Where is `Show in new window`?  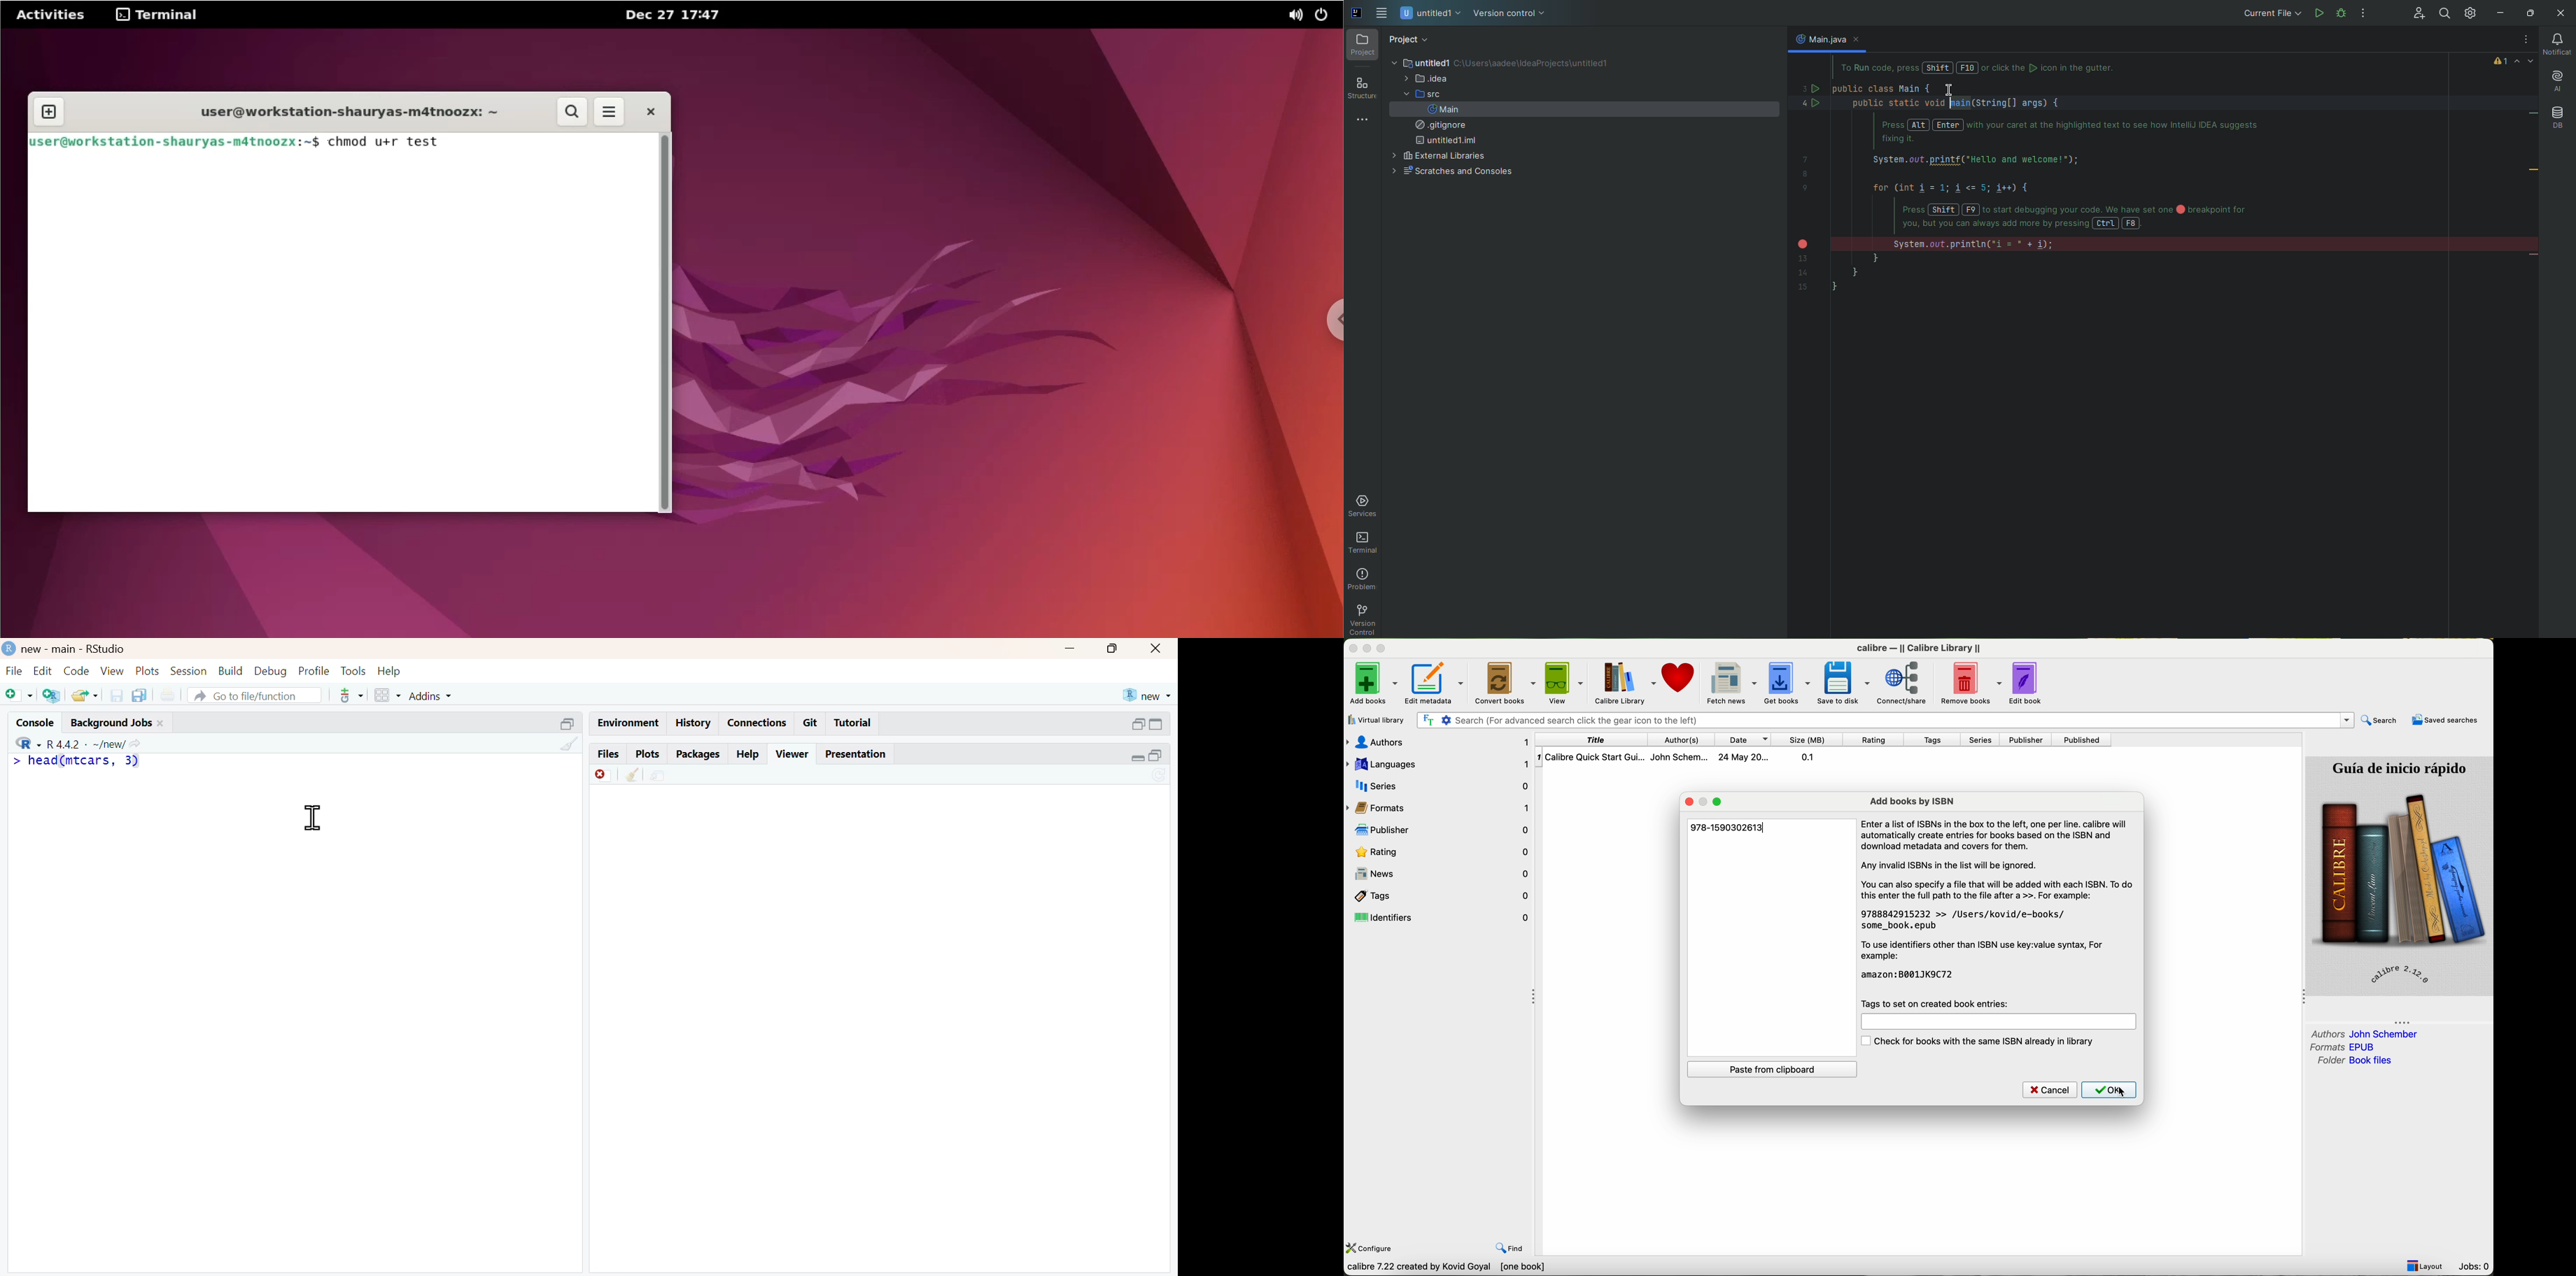 Show in new window is located at coordinates (658, 774).